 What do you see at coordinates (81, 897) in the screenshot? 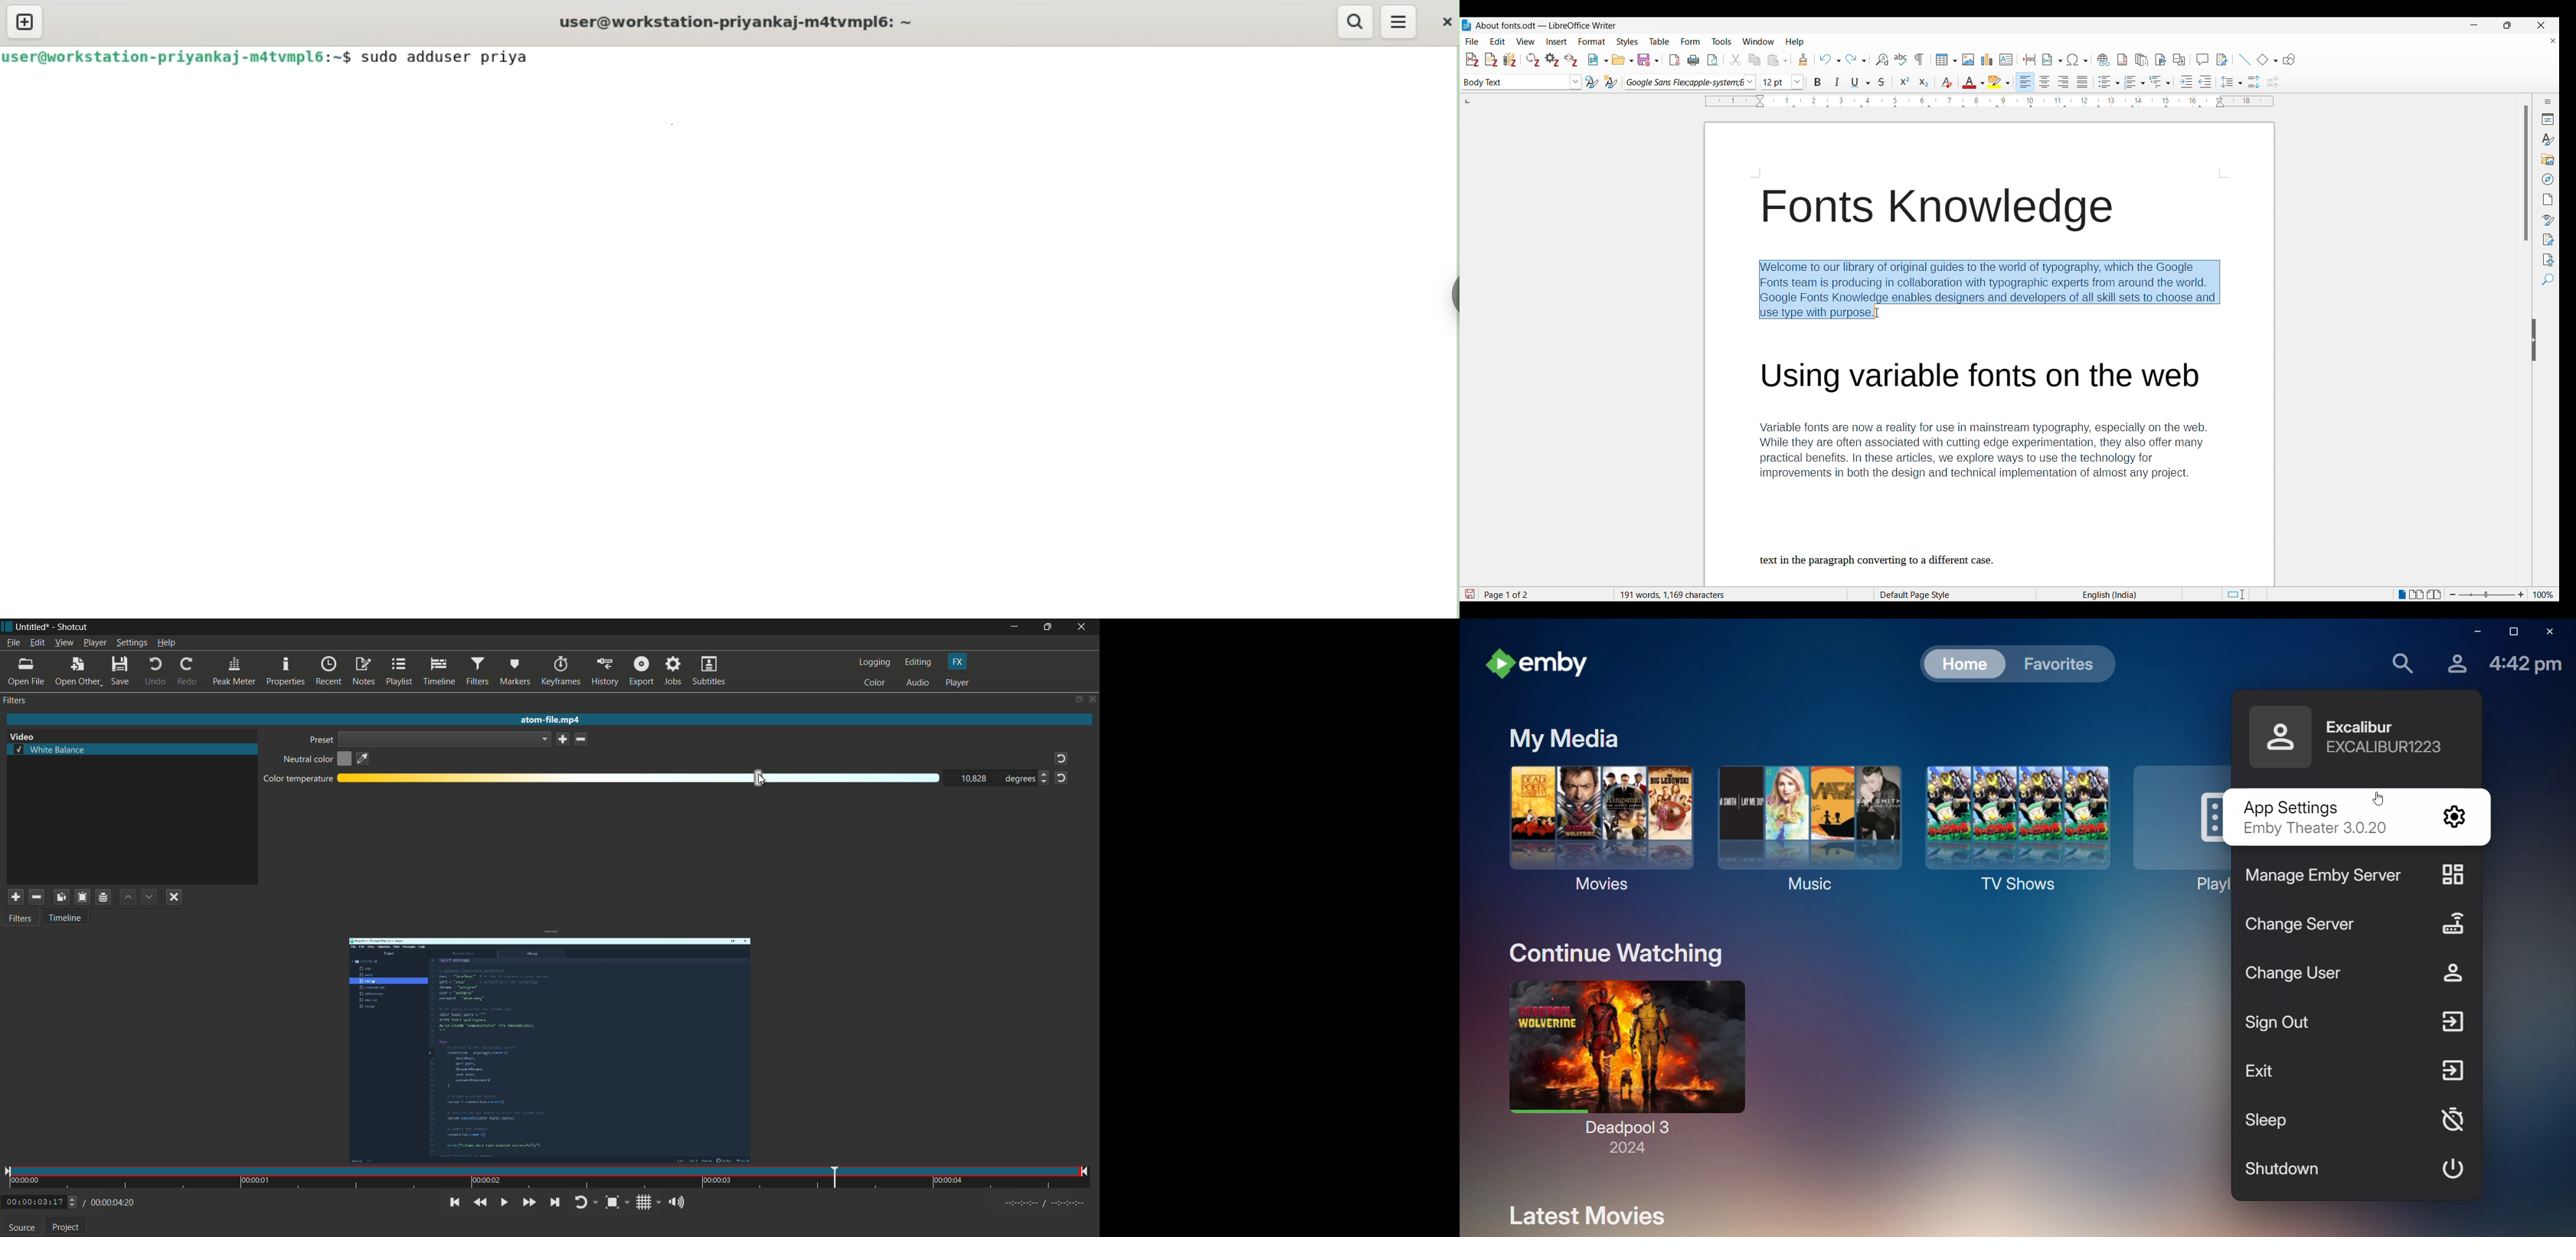
I see `save filter` at bounding box center [81, 897].